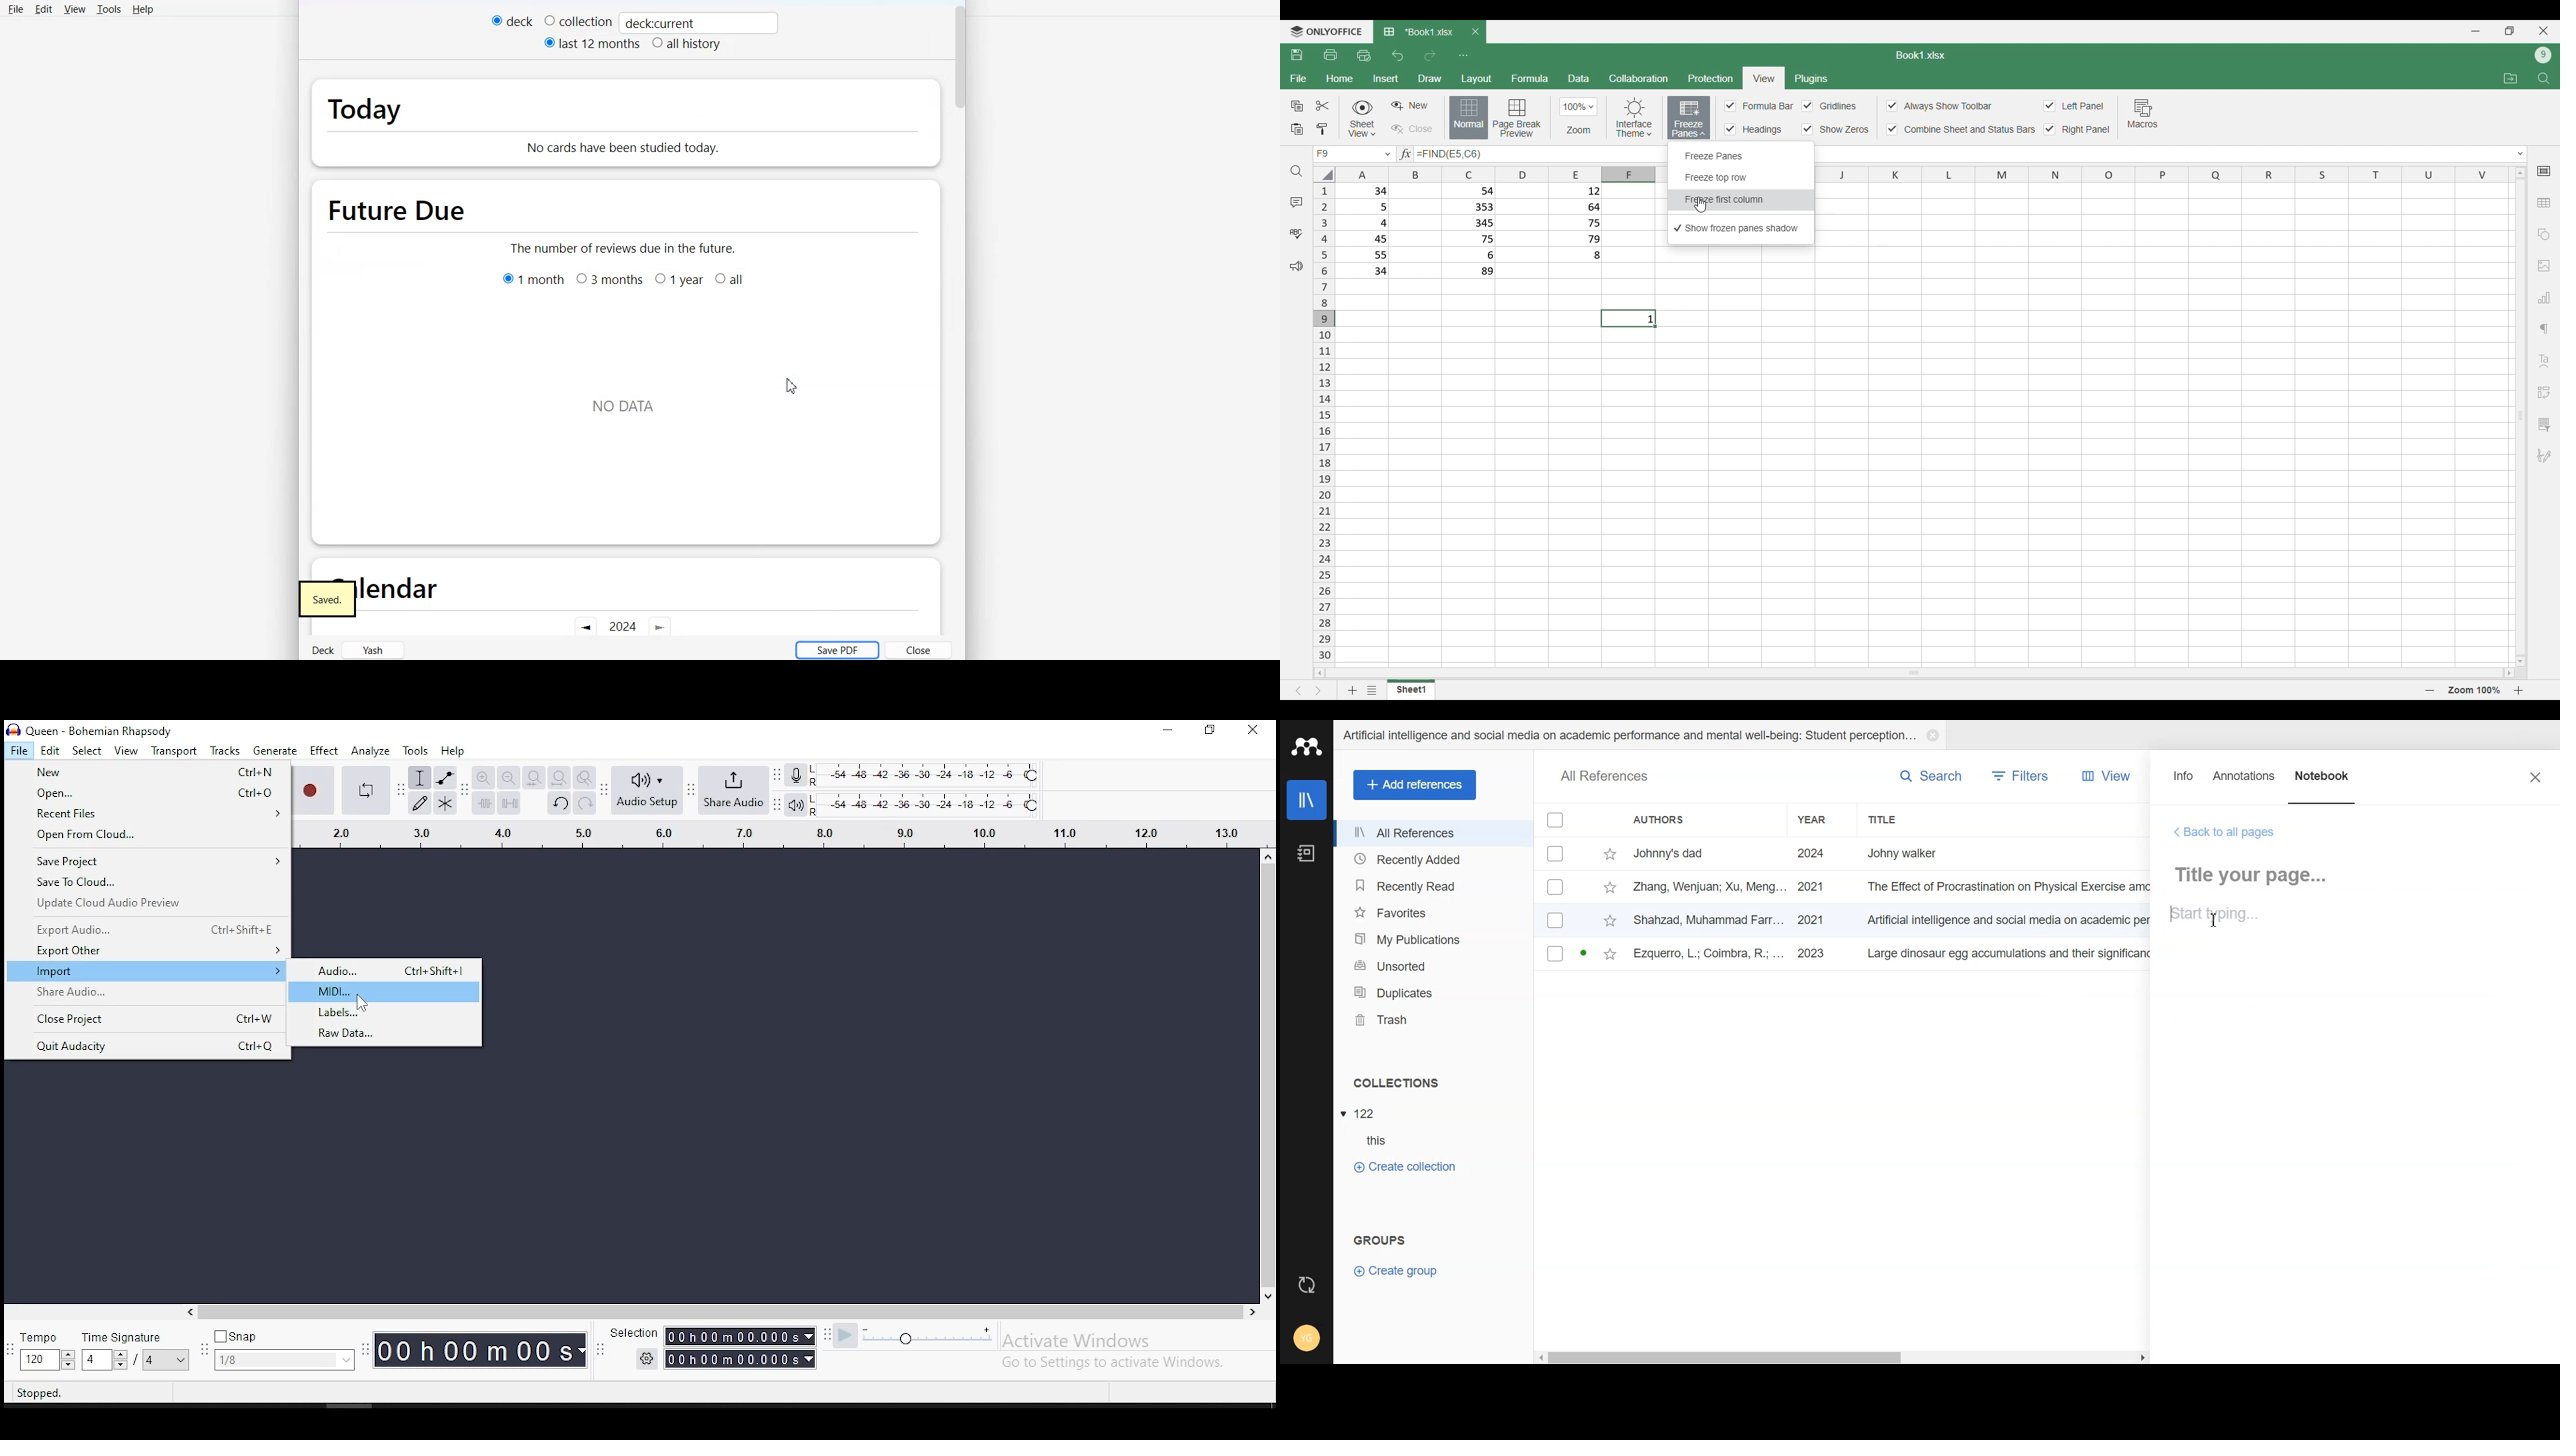  I want to click on Toggles for left panel, so click(2074, 107).